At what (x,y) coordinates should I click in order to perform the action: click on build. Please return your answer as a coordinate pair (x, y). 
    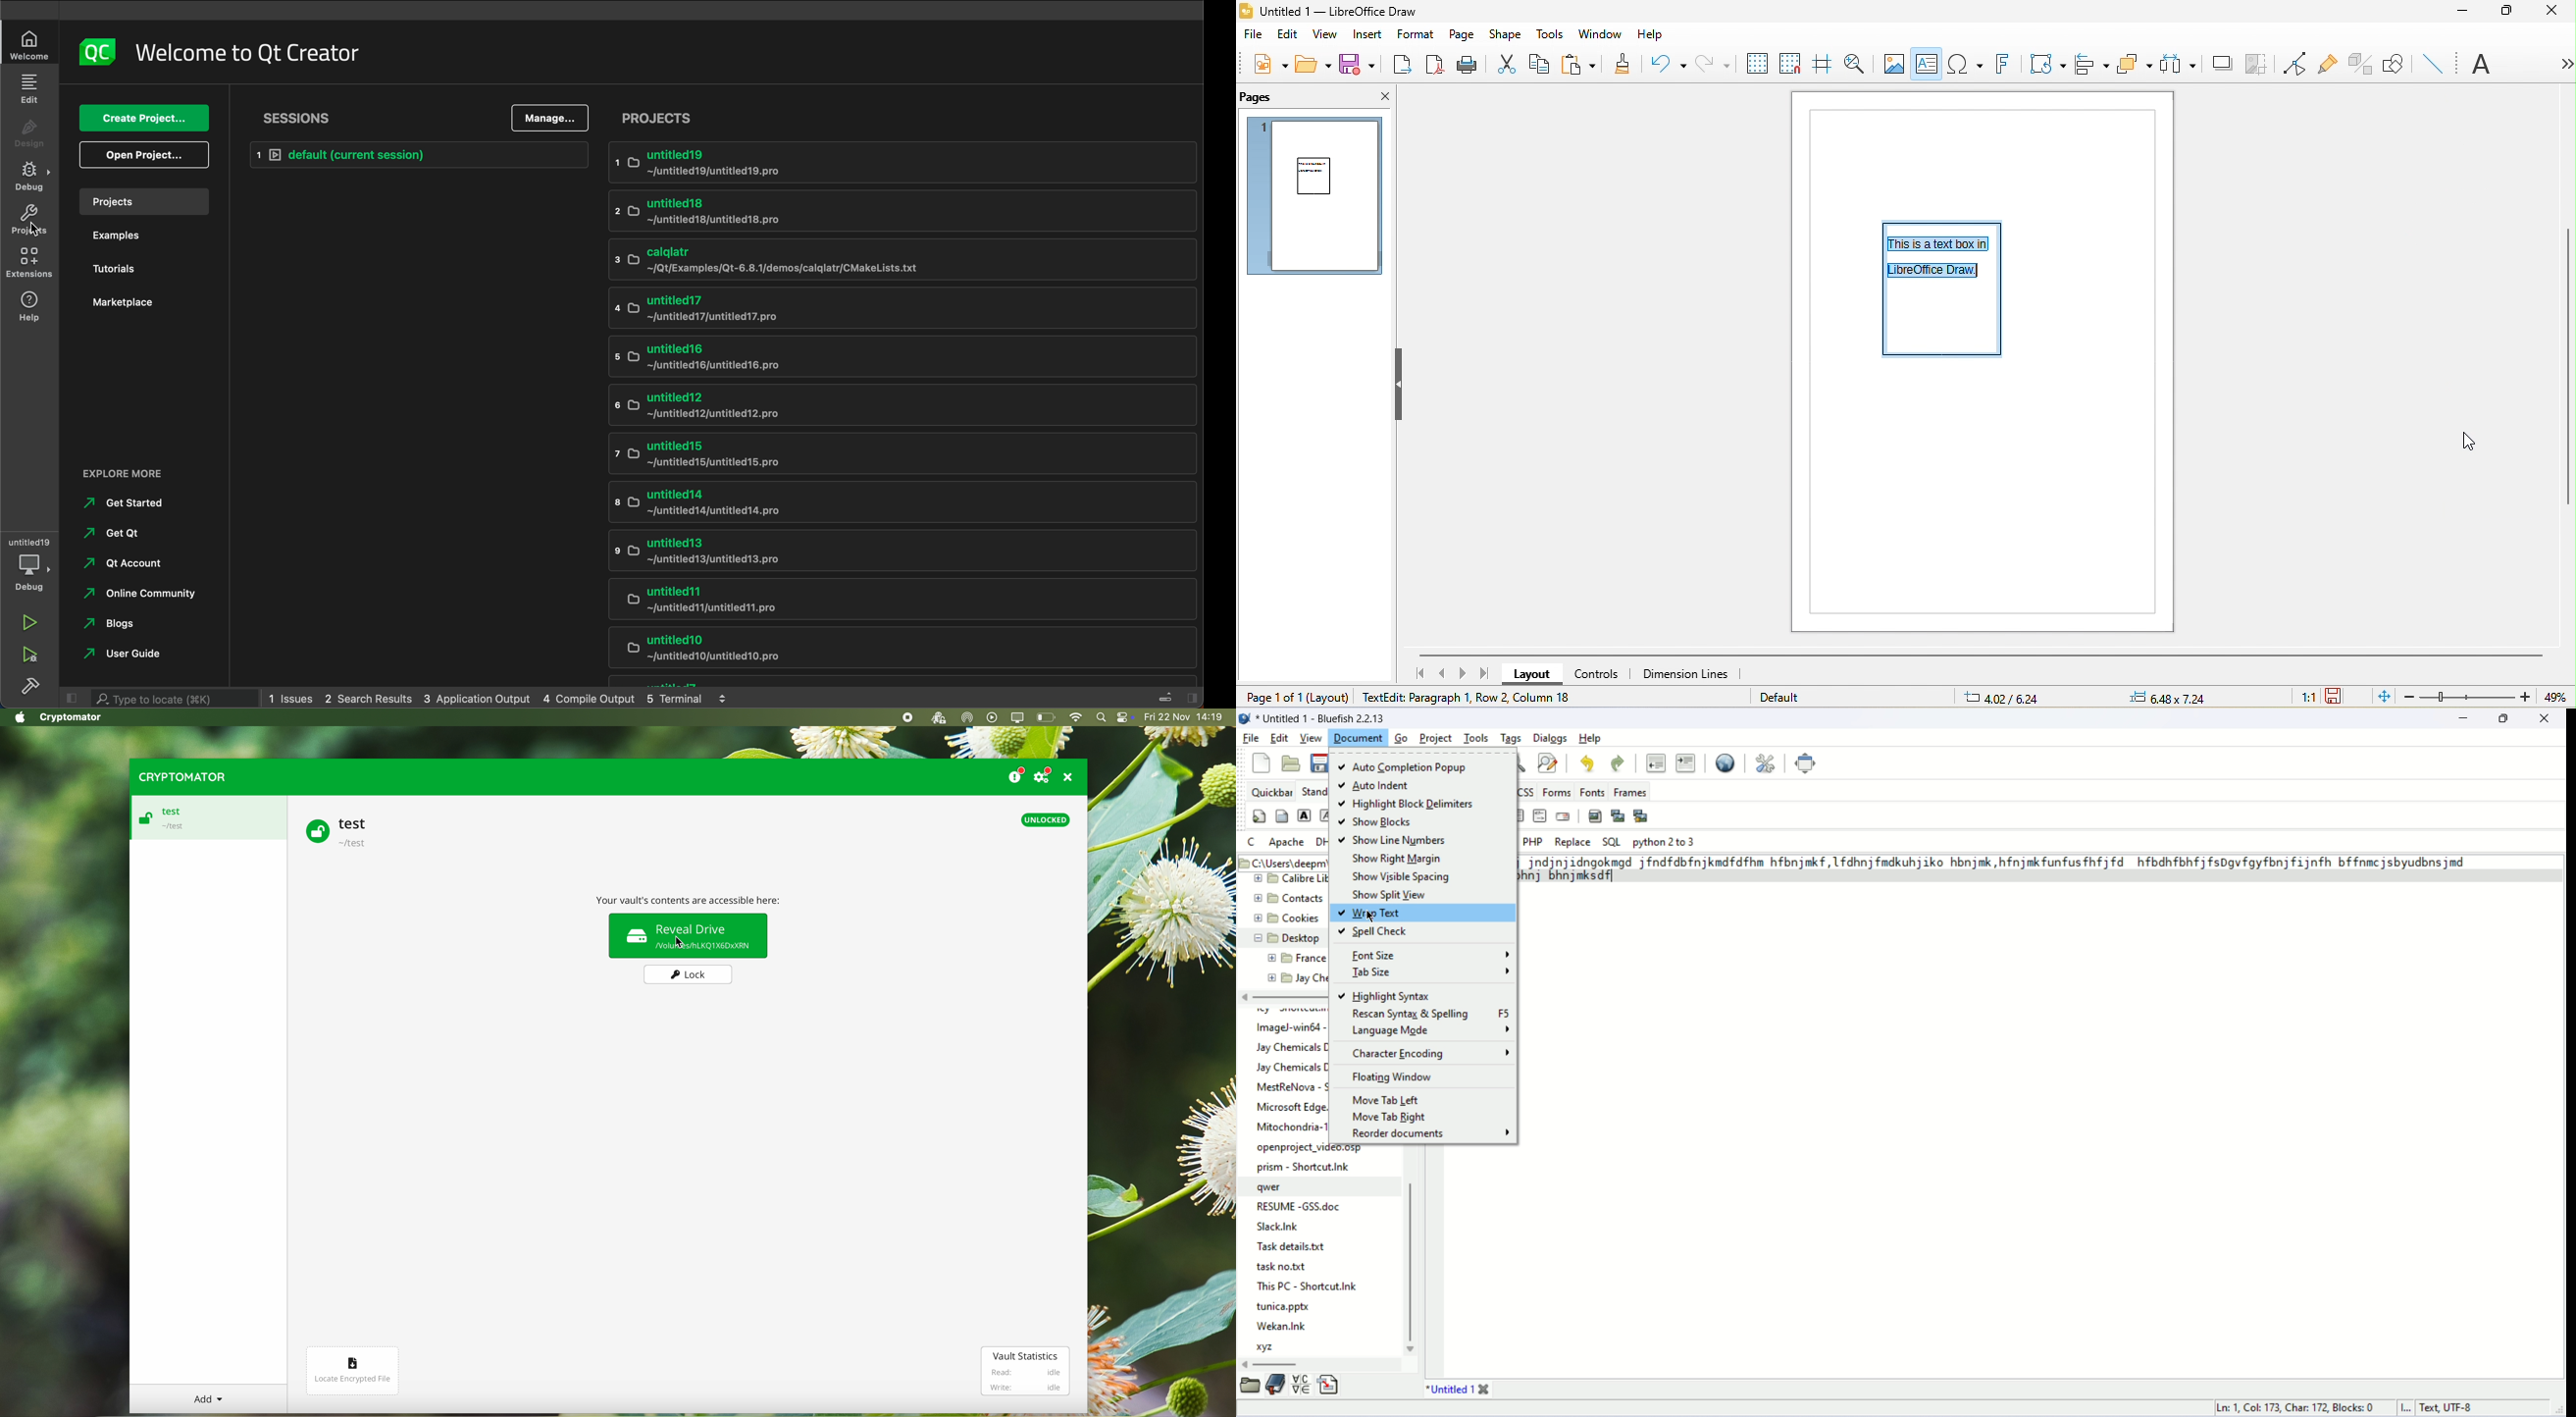
    Looking at the image, I should click on (31, 684).